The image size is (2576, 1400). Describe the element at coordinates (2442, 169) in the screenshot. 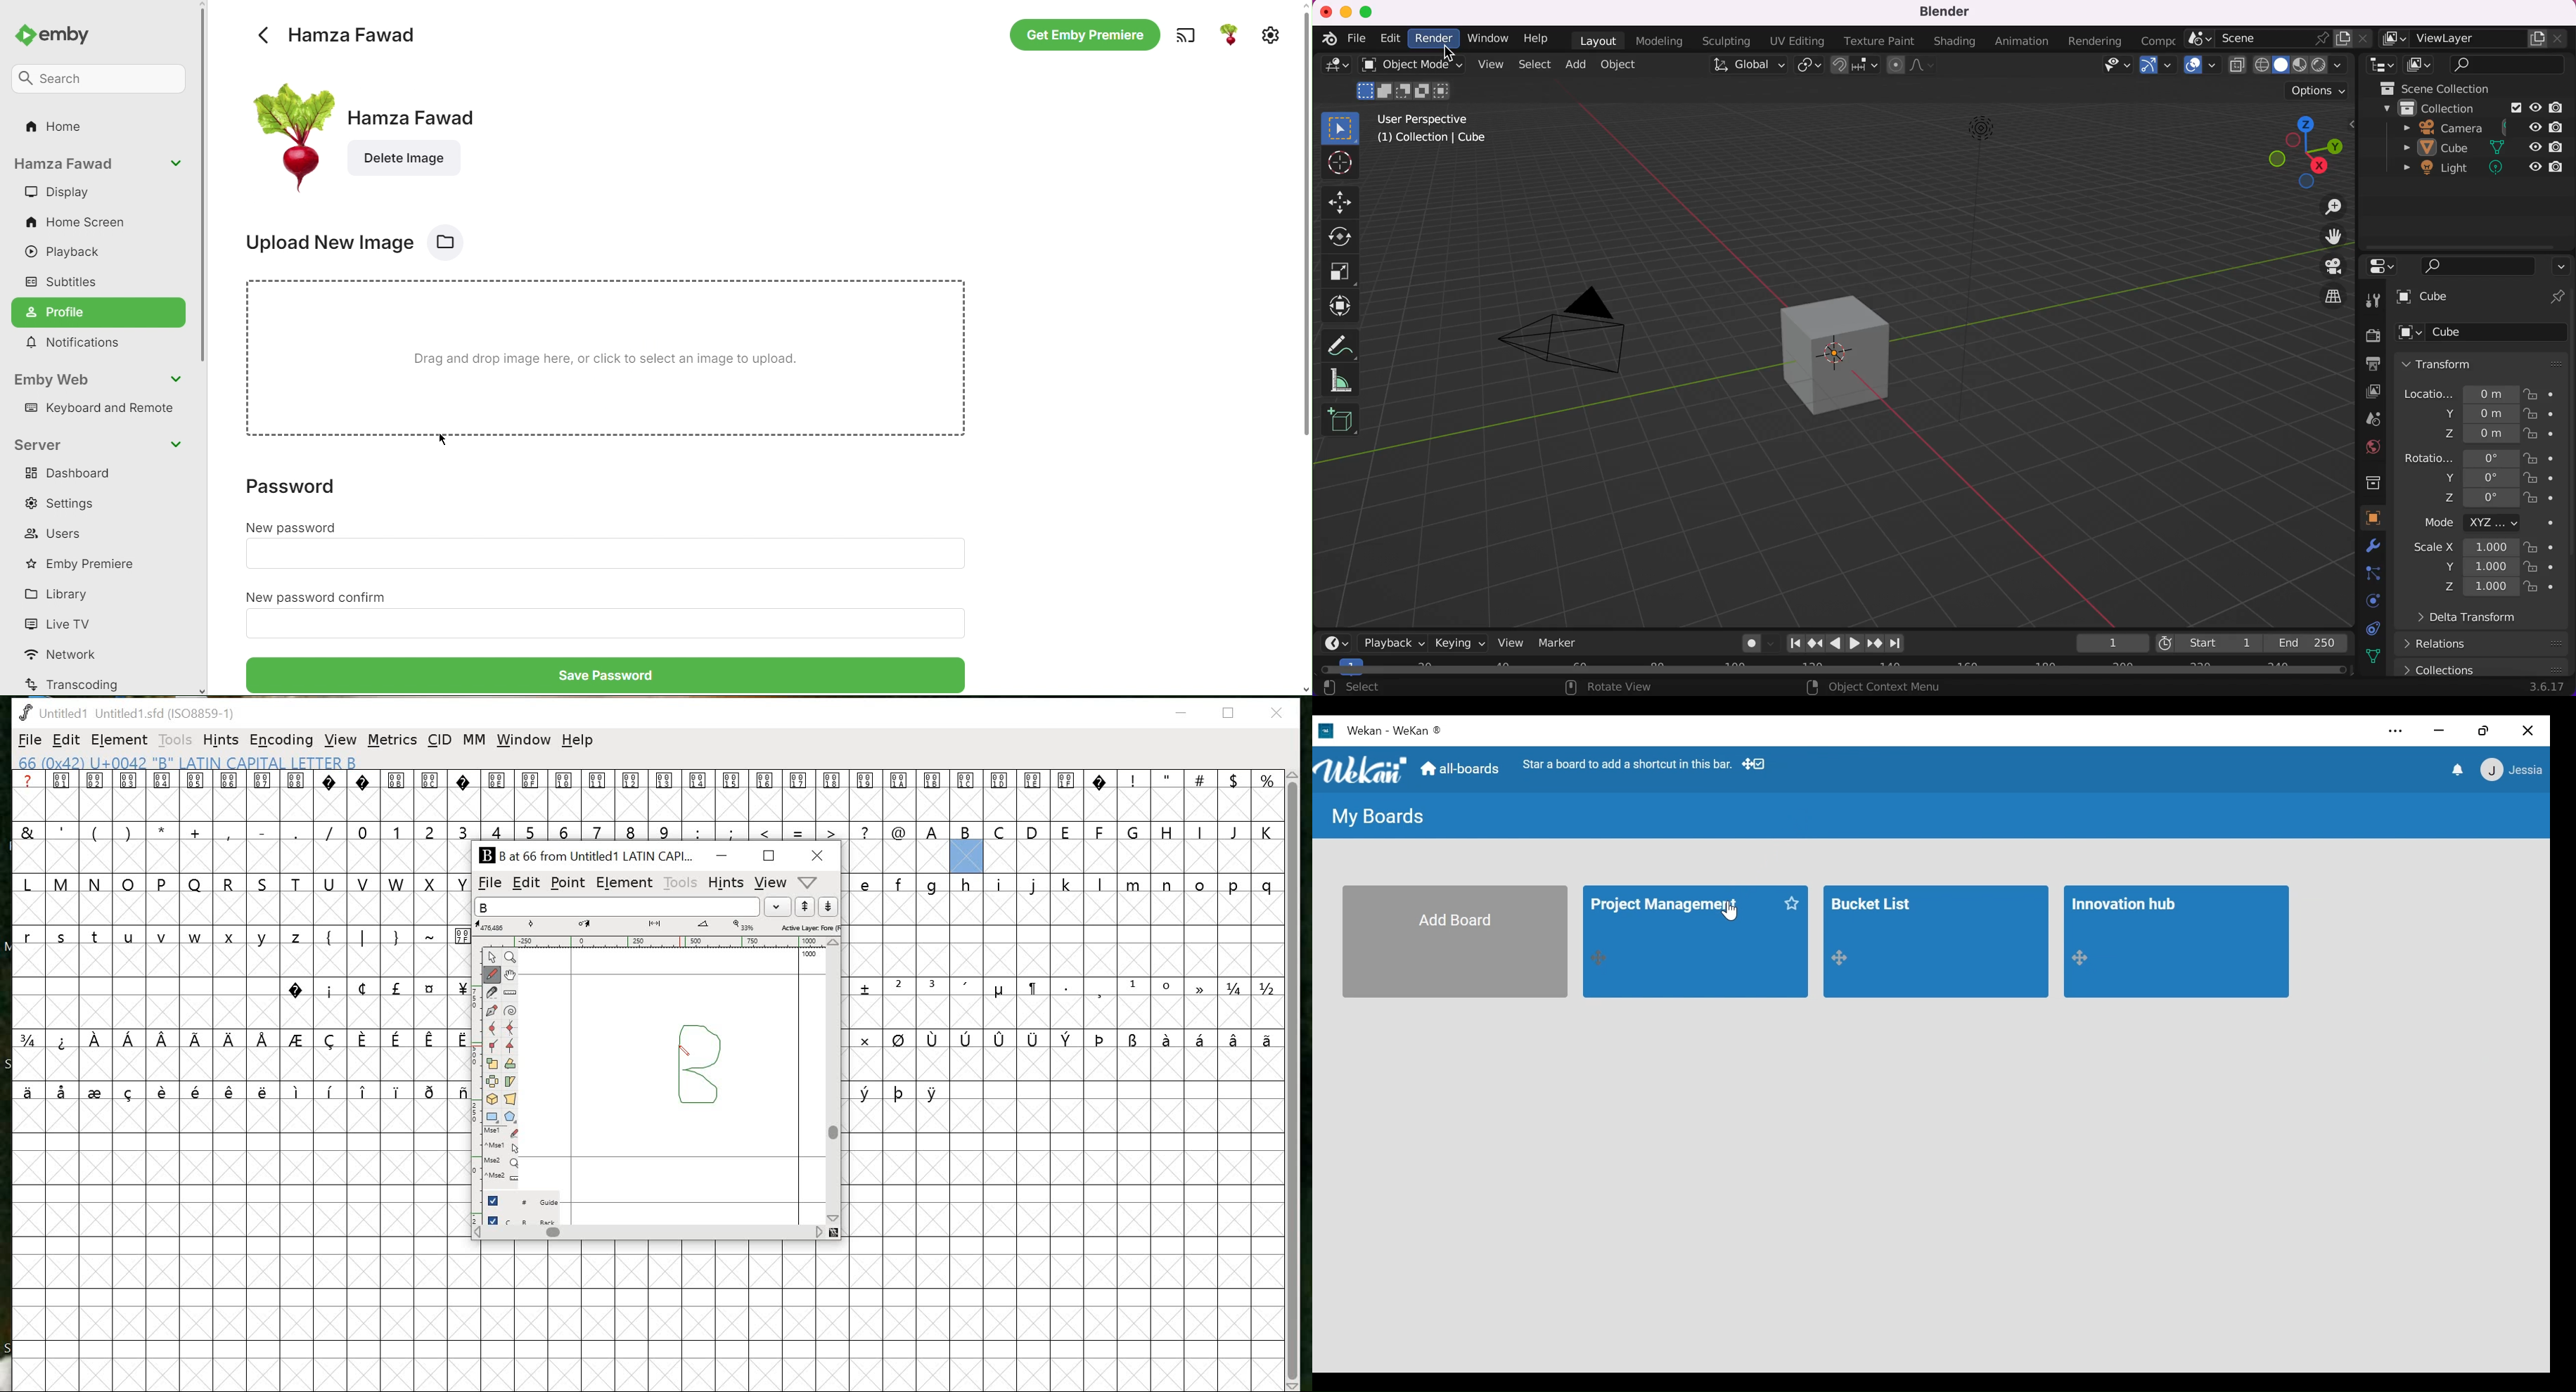

I see `light` at that location.